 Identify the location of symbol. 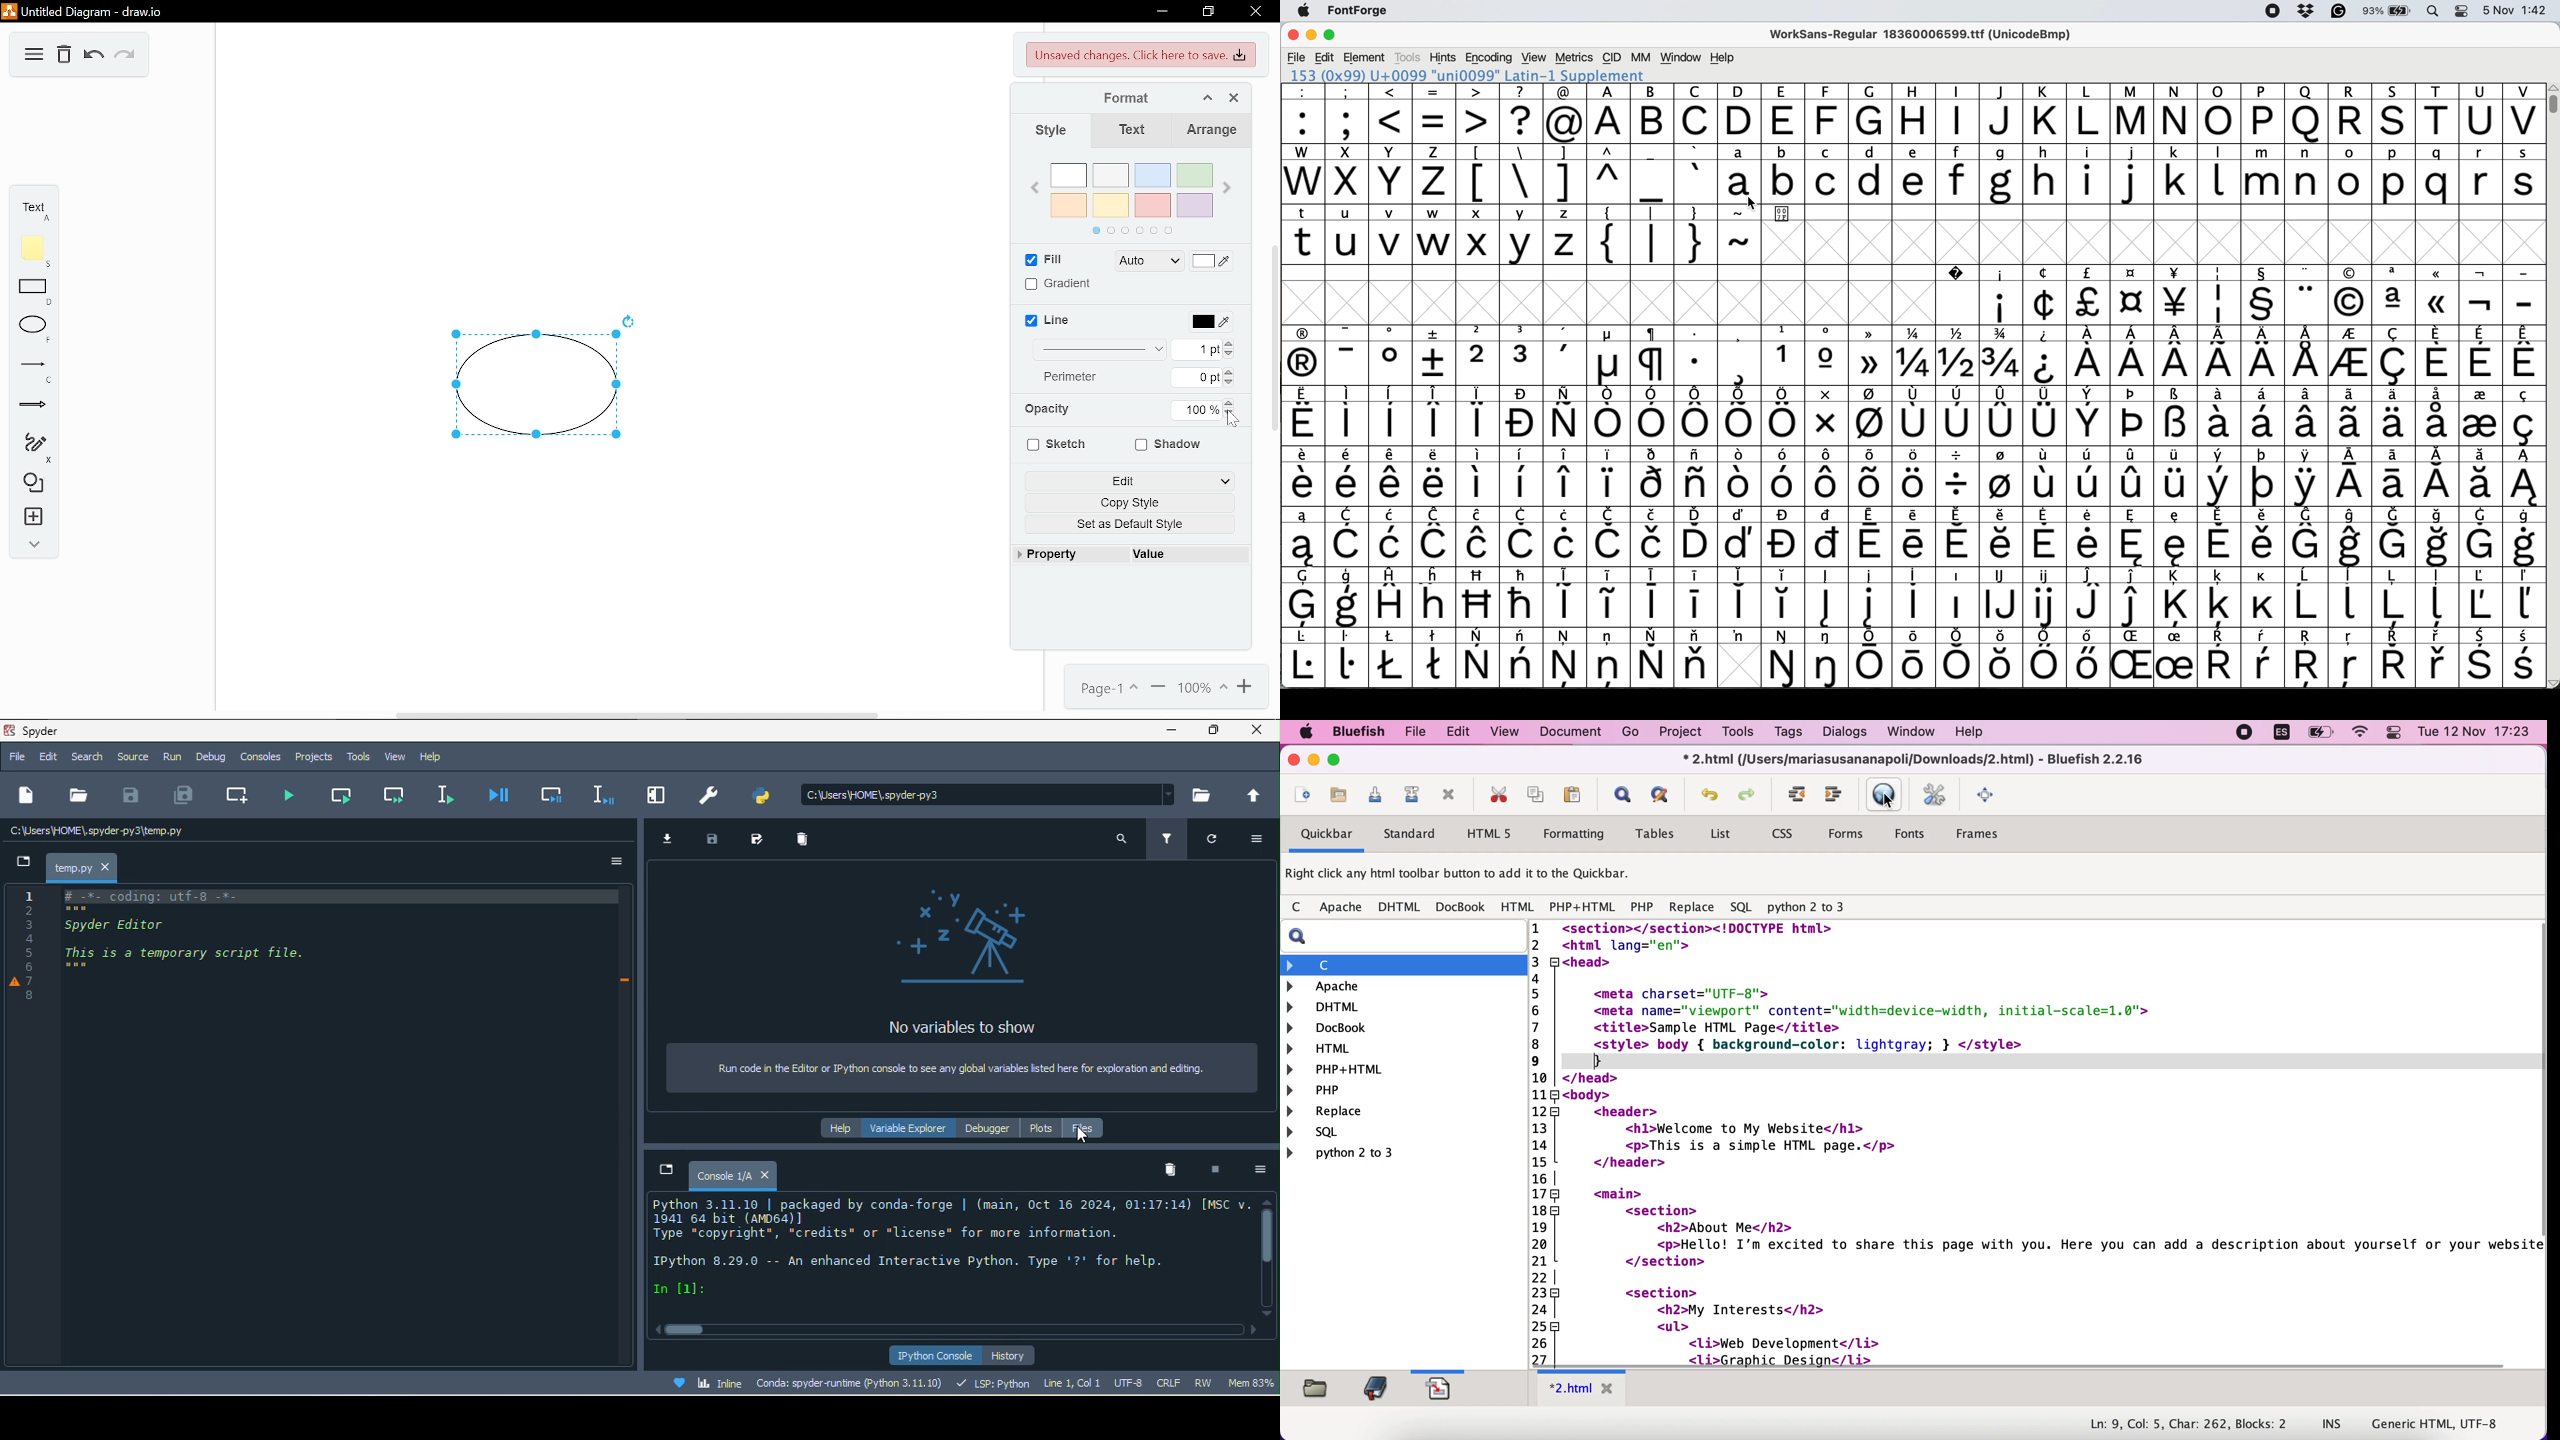
(1435, 416).